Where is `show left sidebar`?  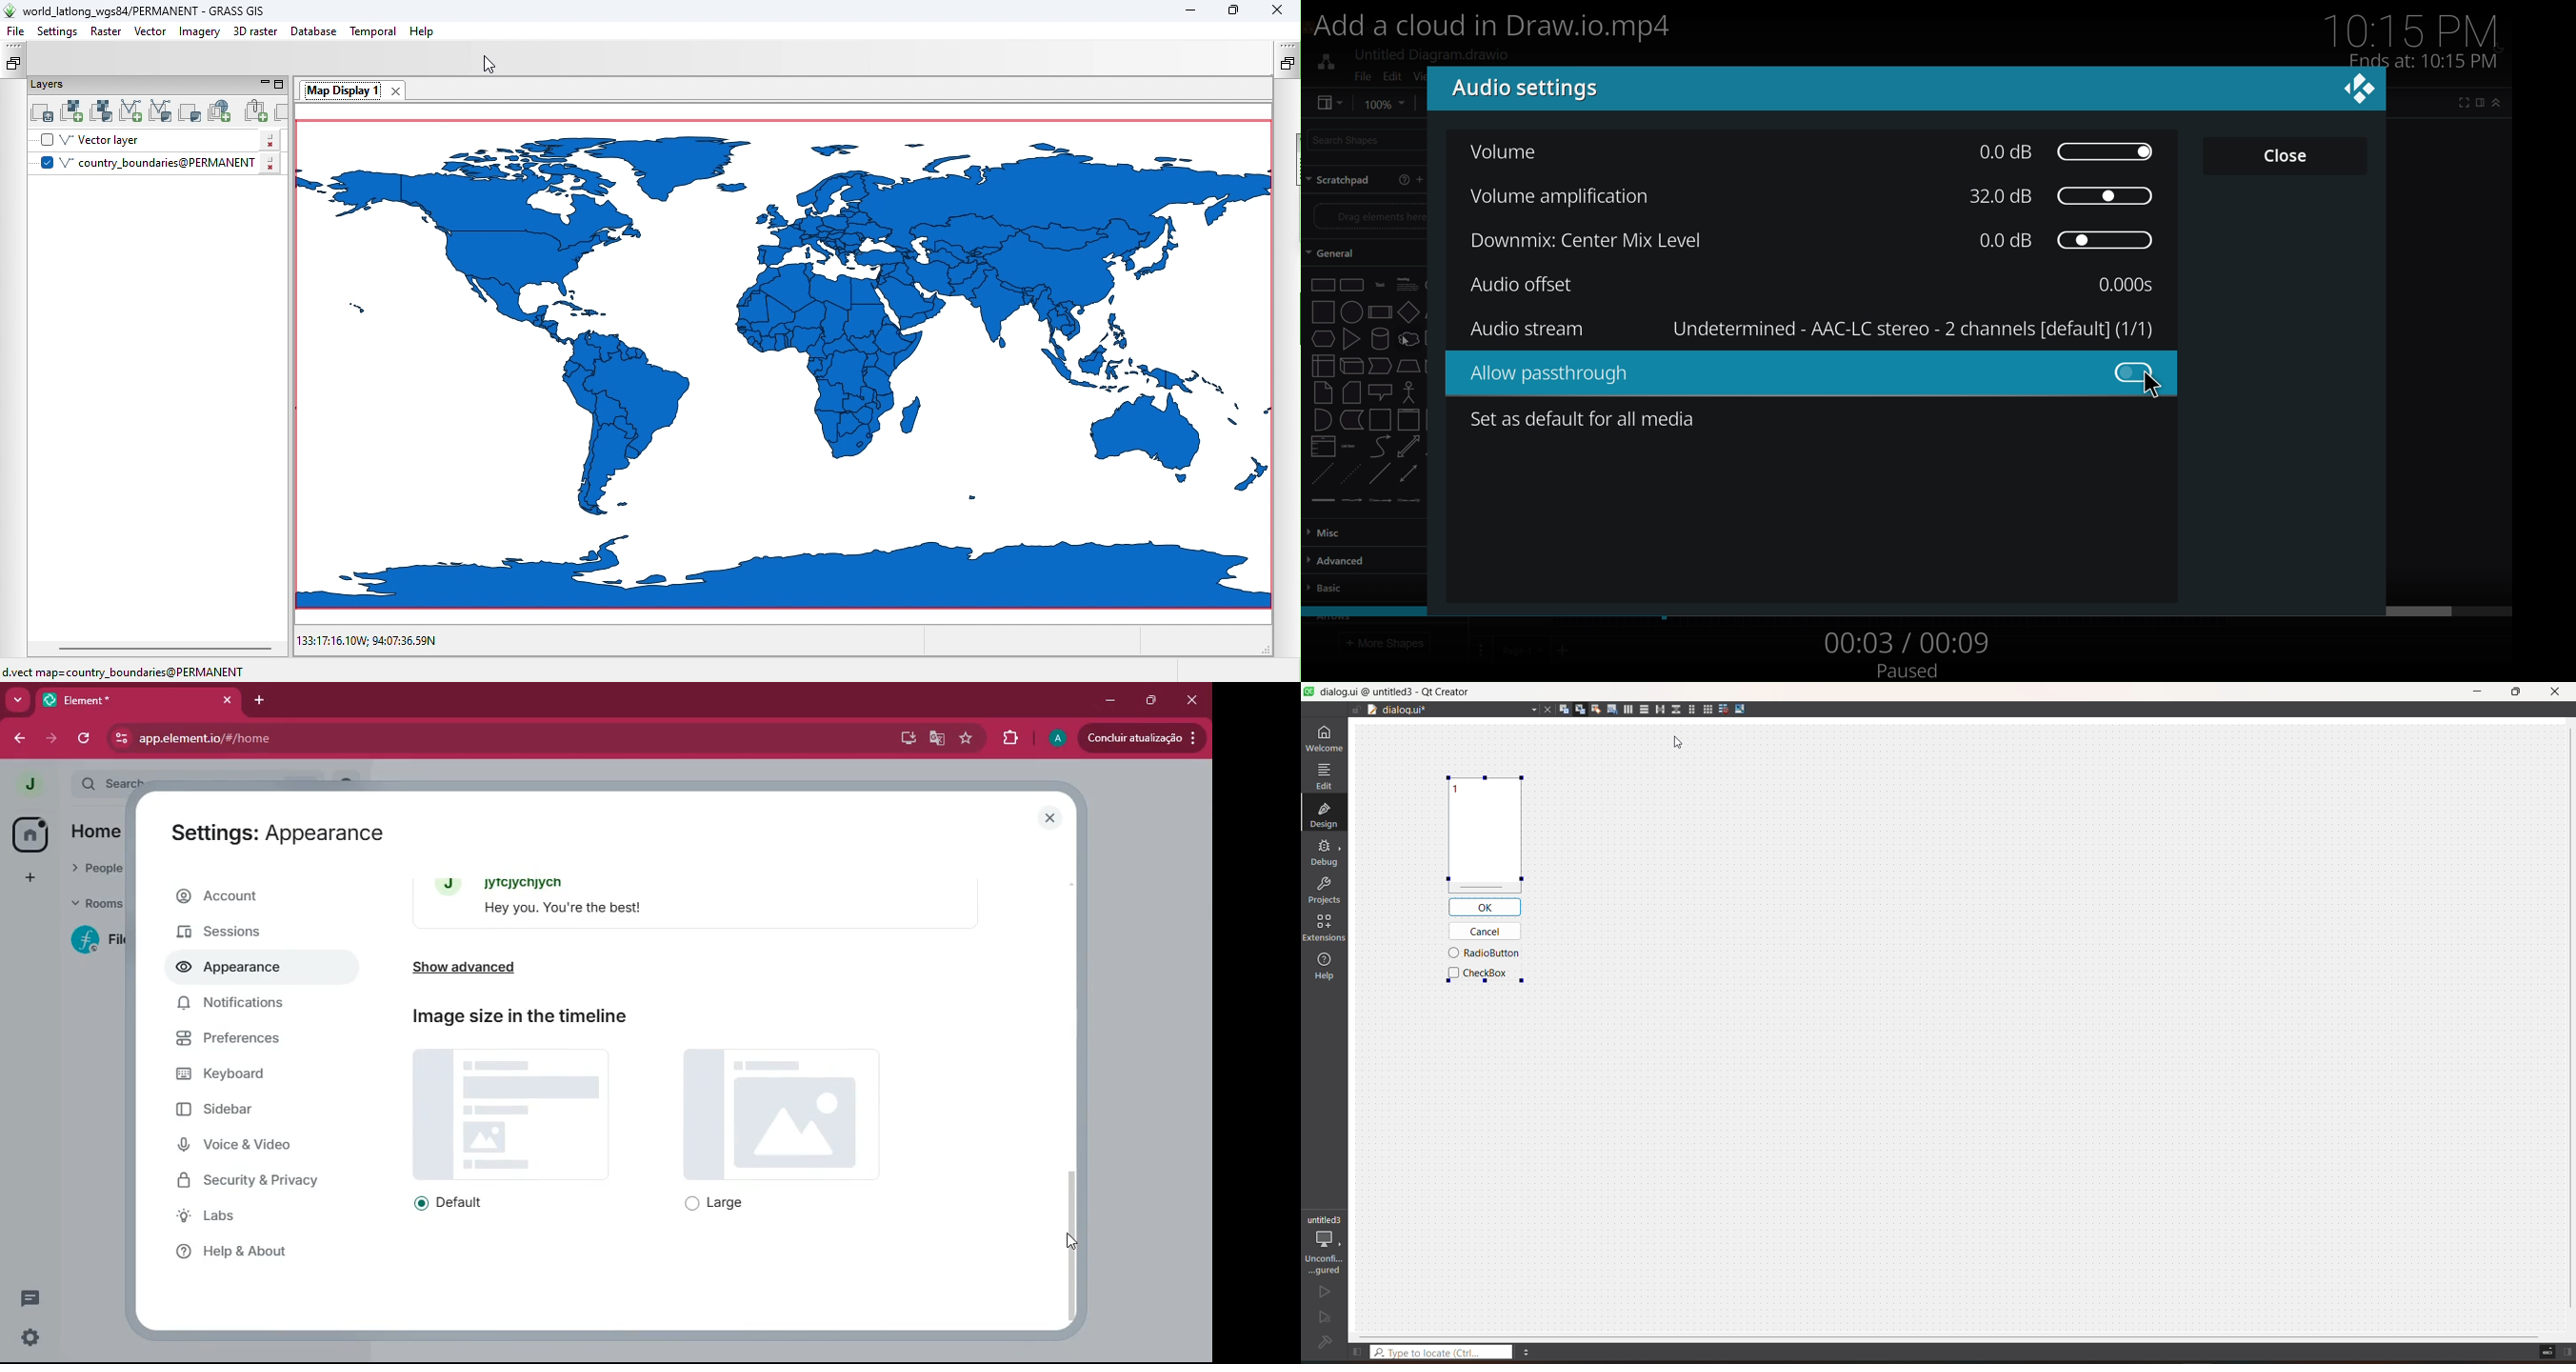
show left sidebar is located at coordinates (1355, 1350).